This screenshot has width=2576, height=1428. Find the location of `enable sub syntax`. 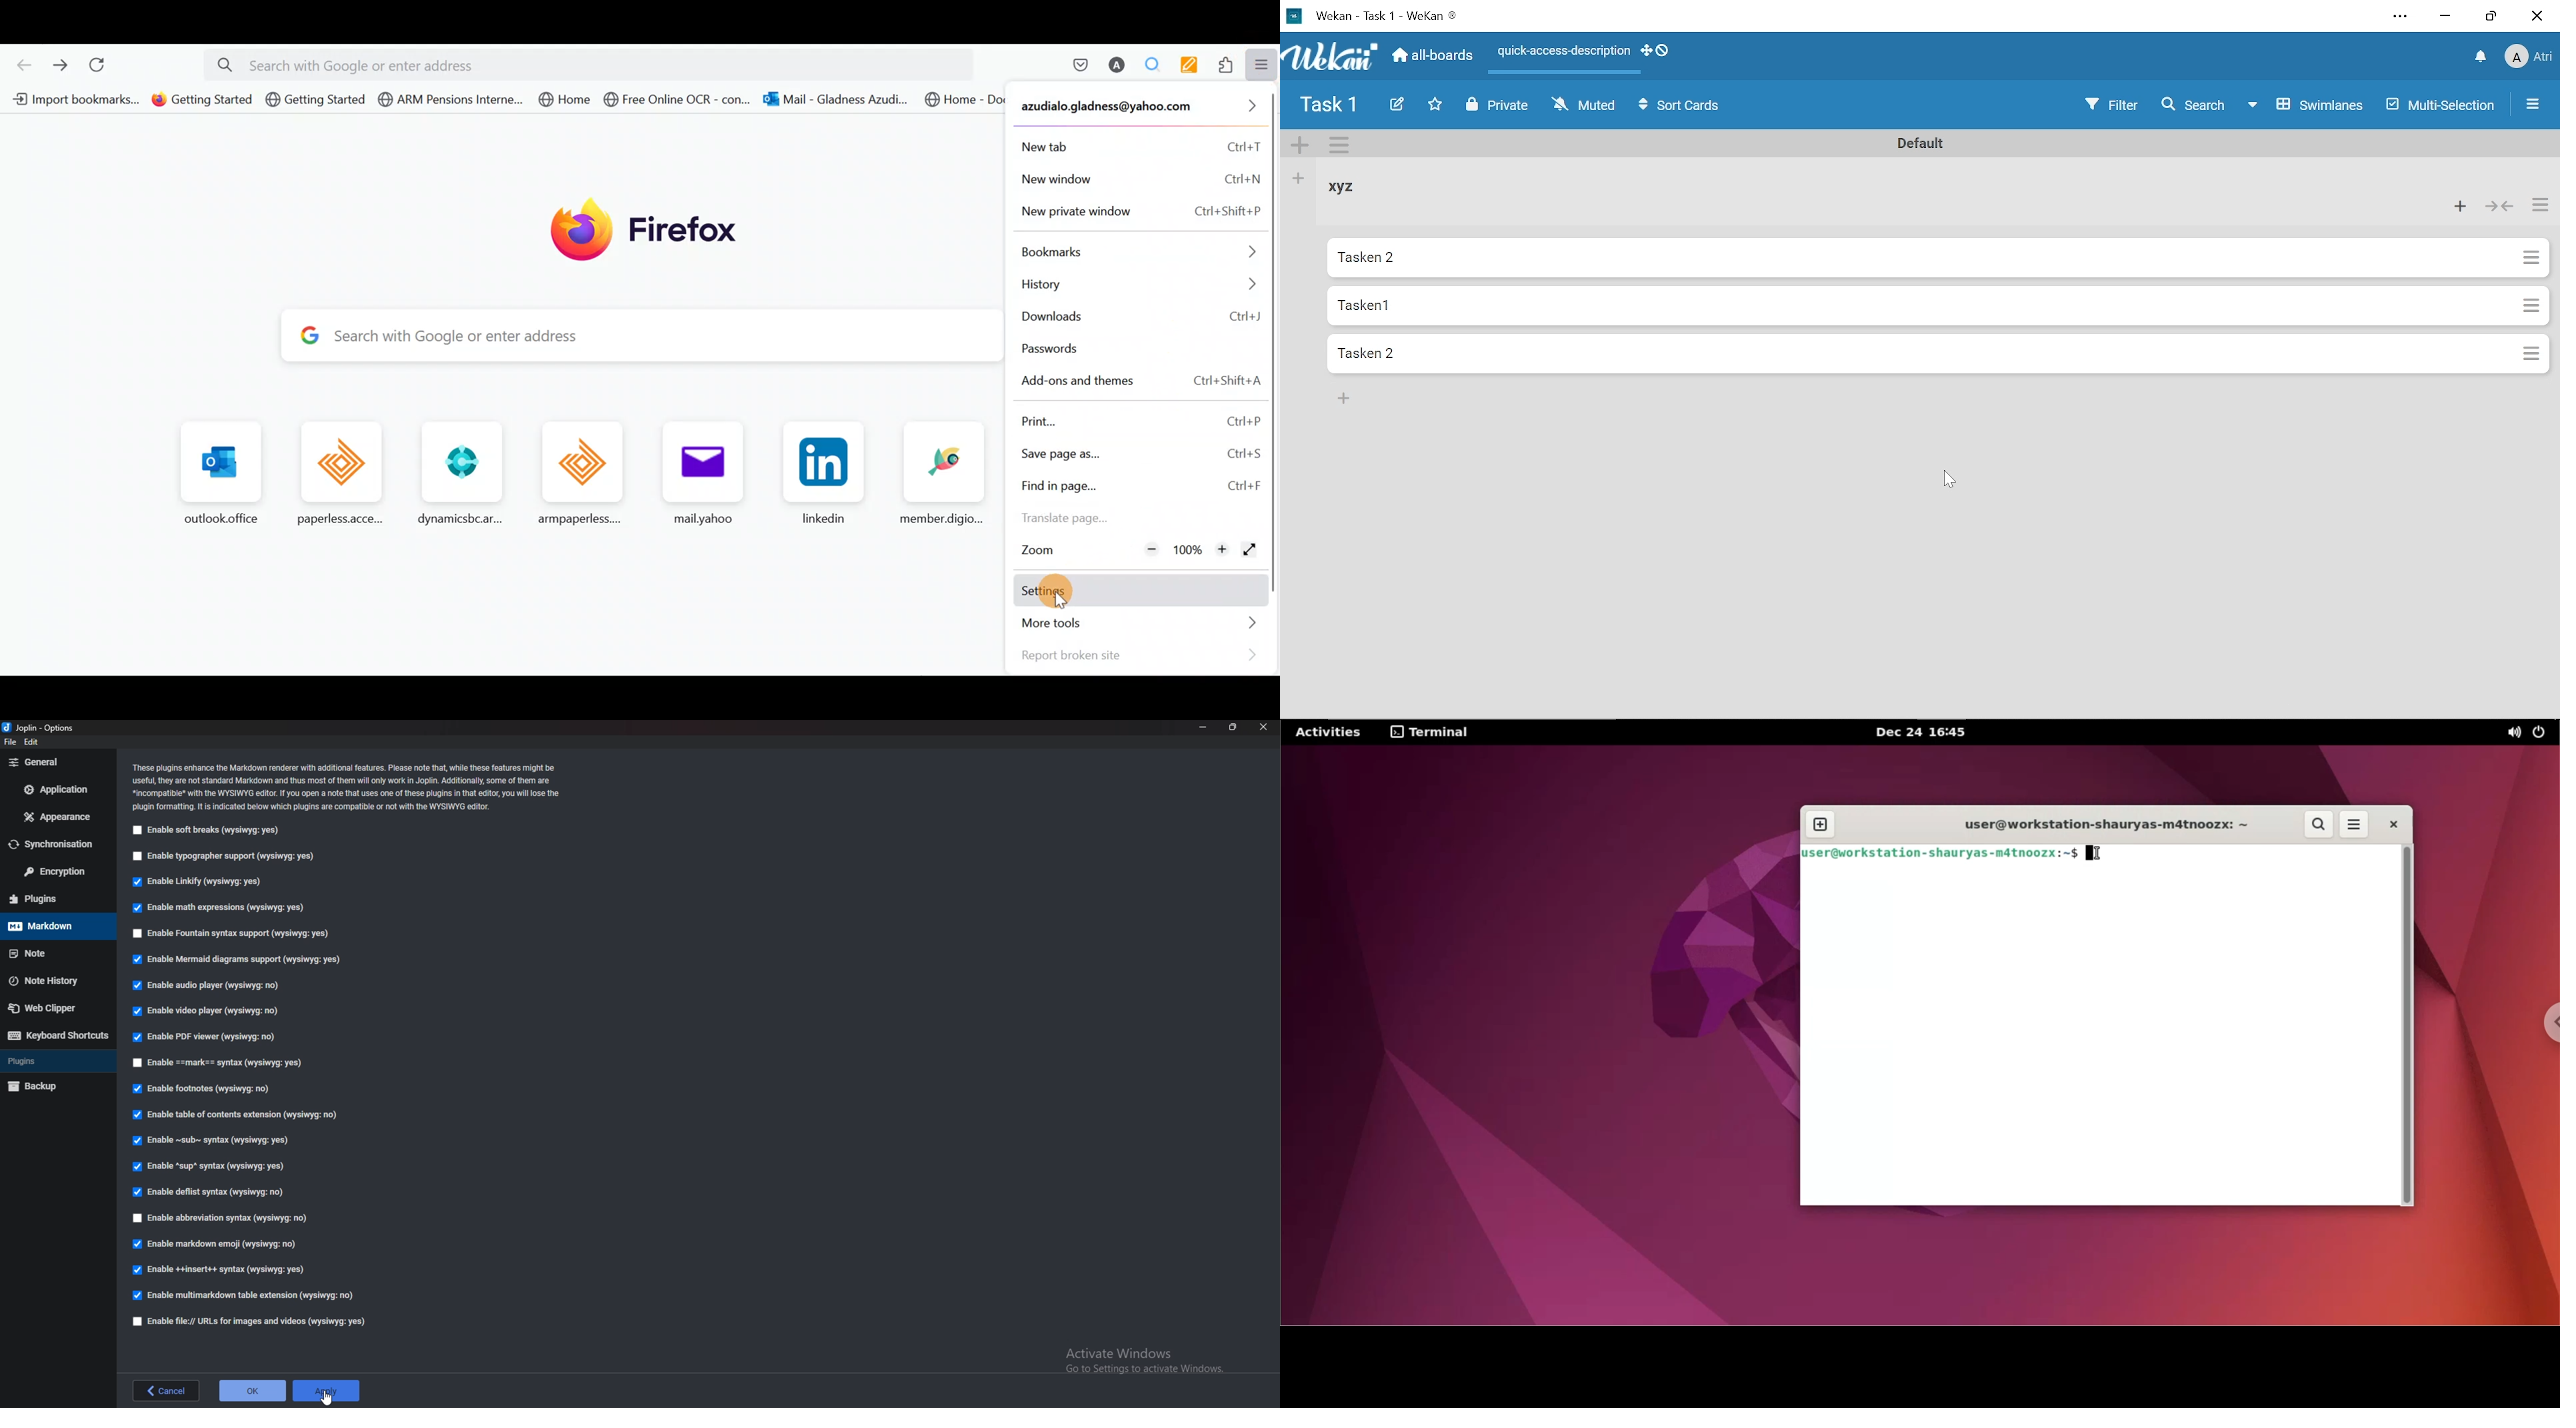

enable sub syntax is located at coordinates (212, 1143).